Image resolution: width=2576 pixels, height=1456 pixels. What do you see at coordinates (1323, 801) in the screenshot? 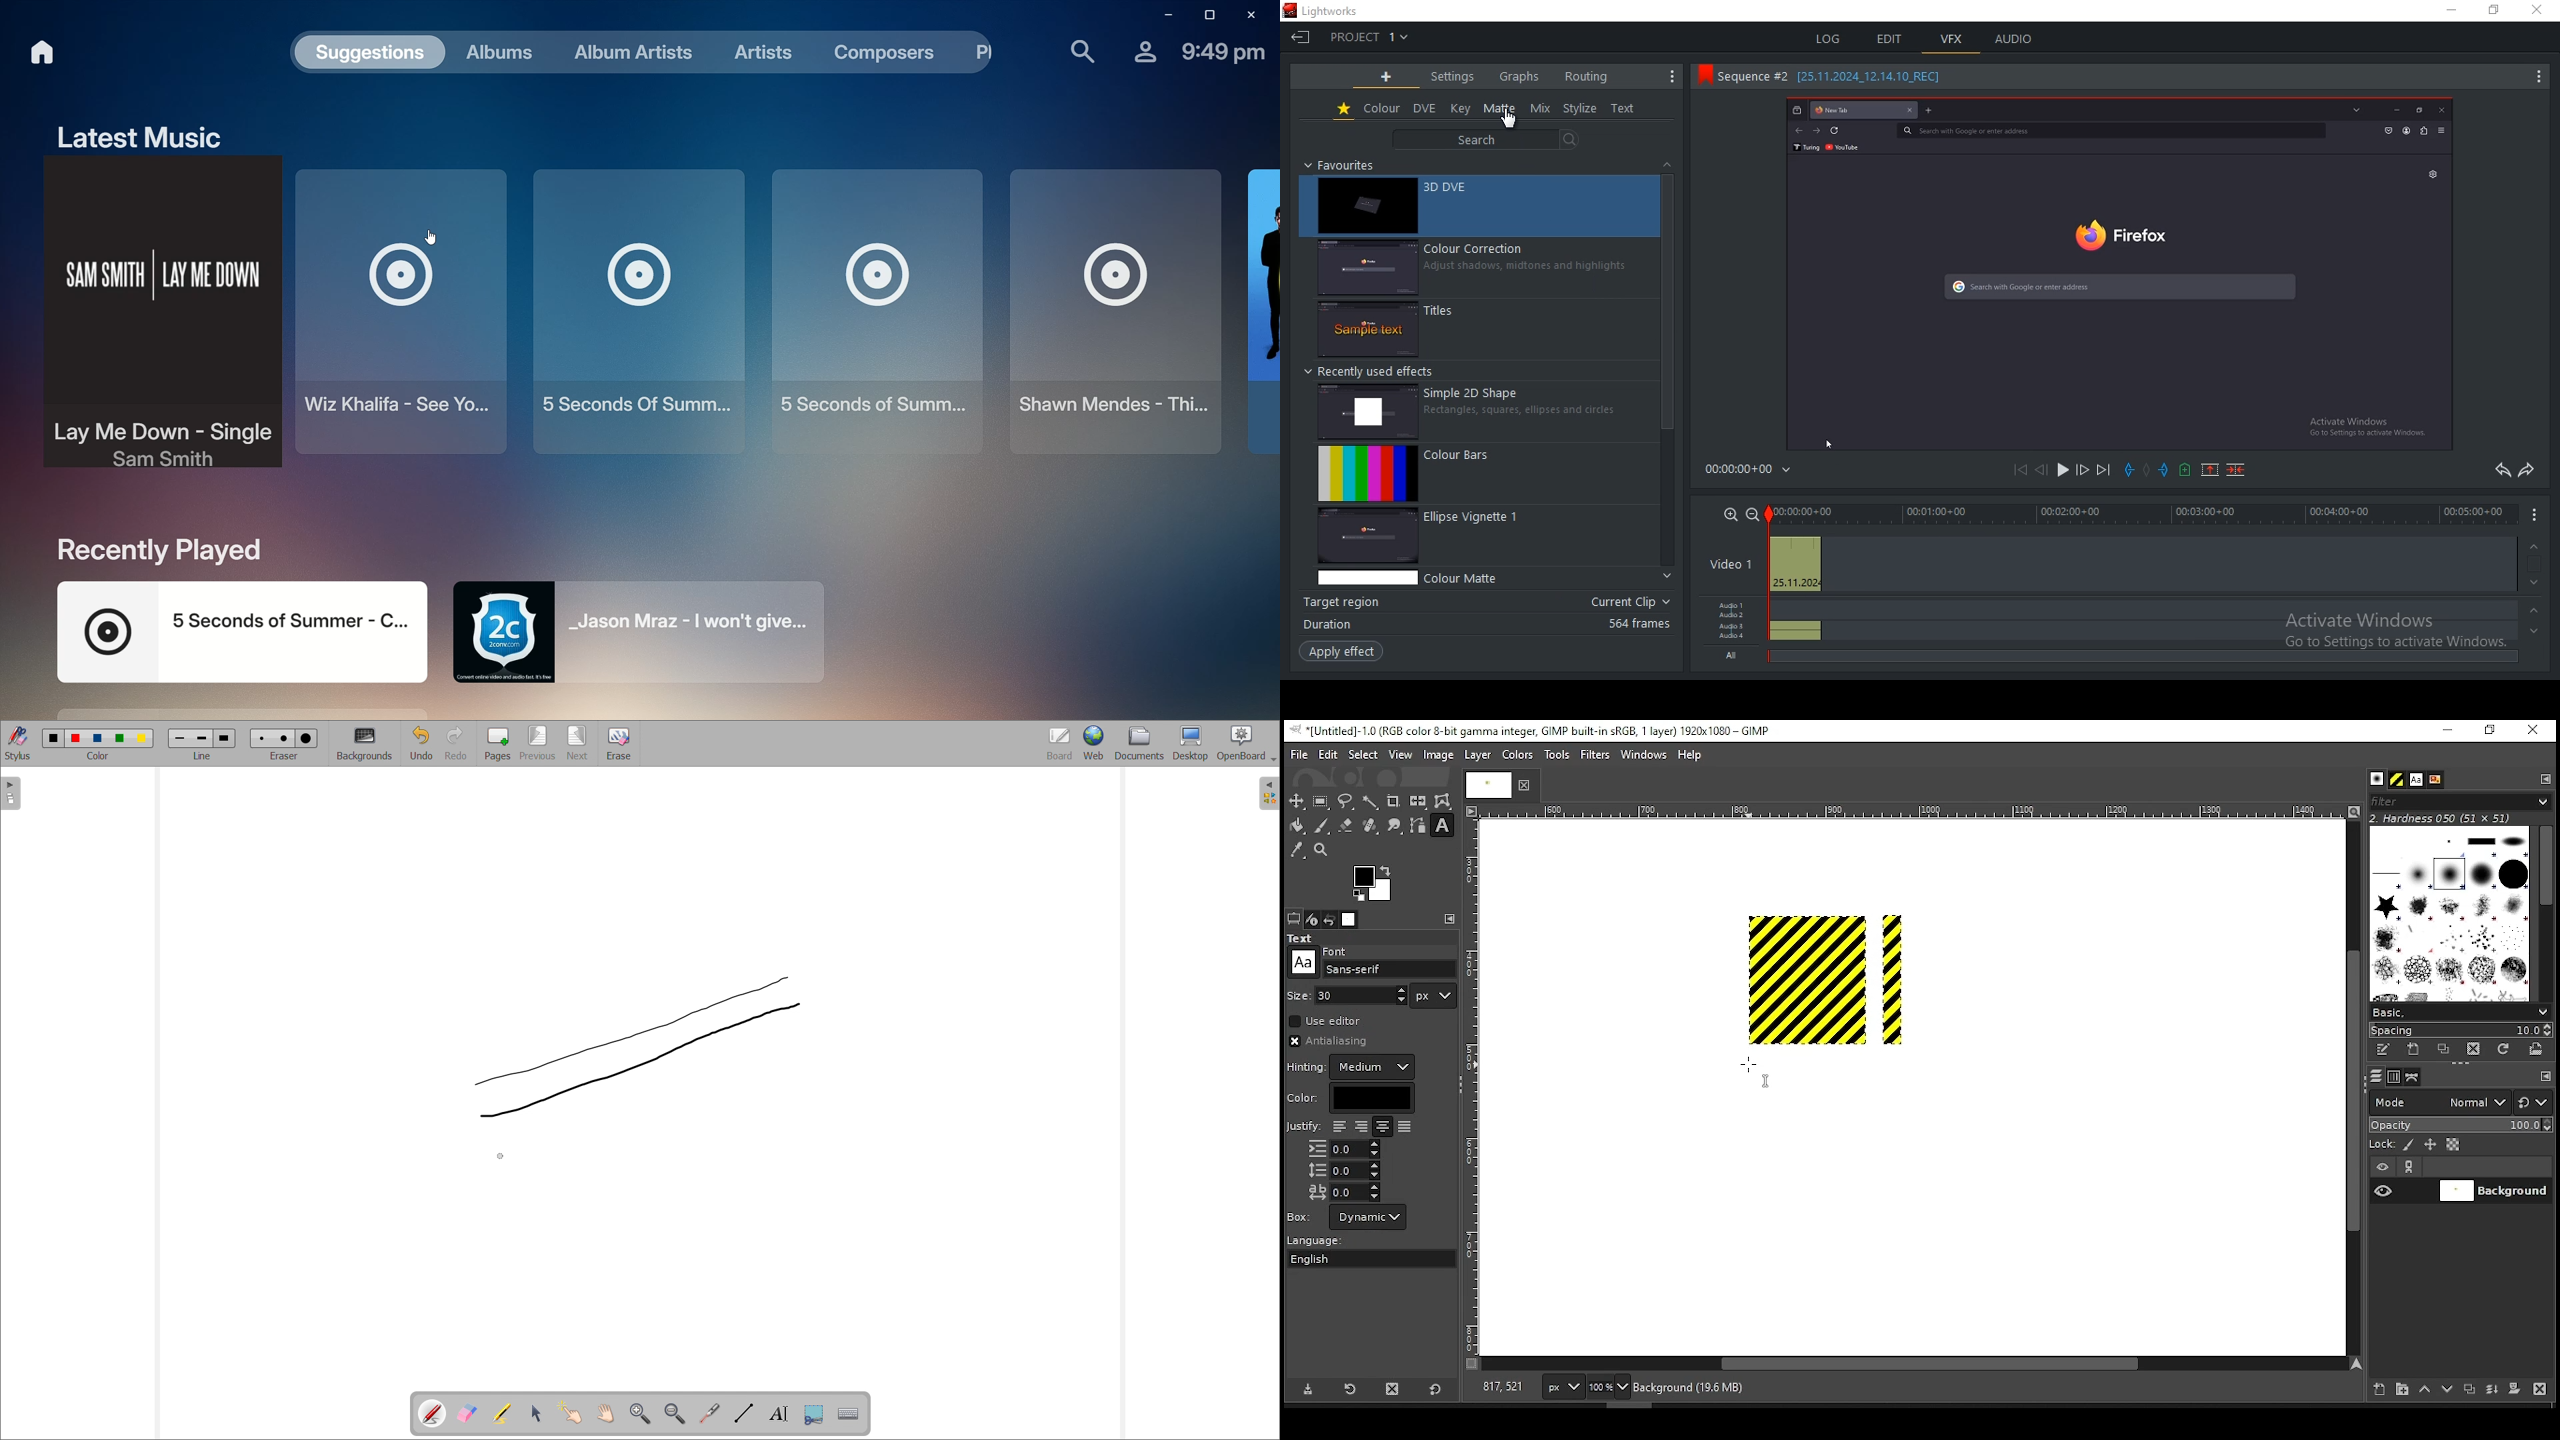
I see `rectangular selection tool` at bounding box center [1323, 801].